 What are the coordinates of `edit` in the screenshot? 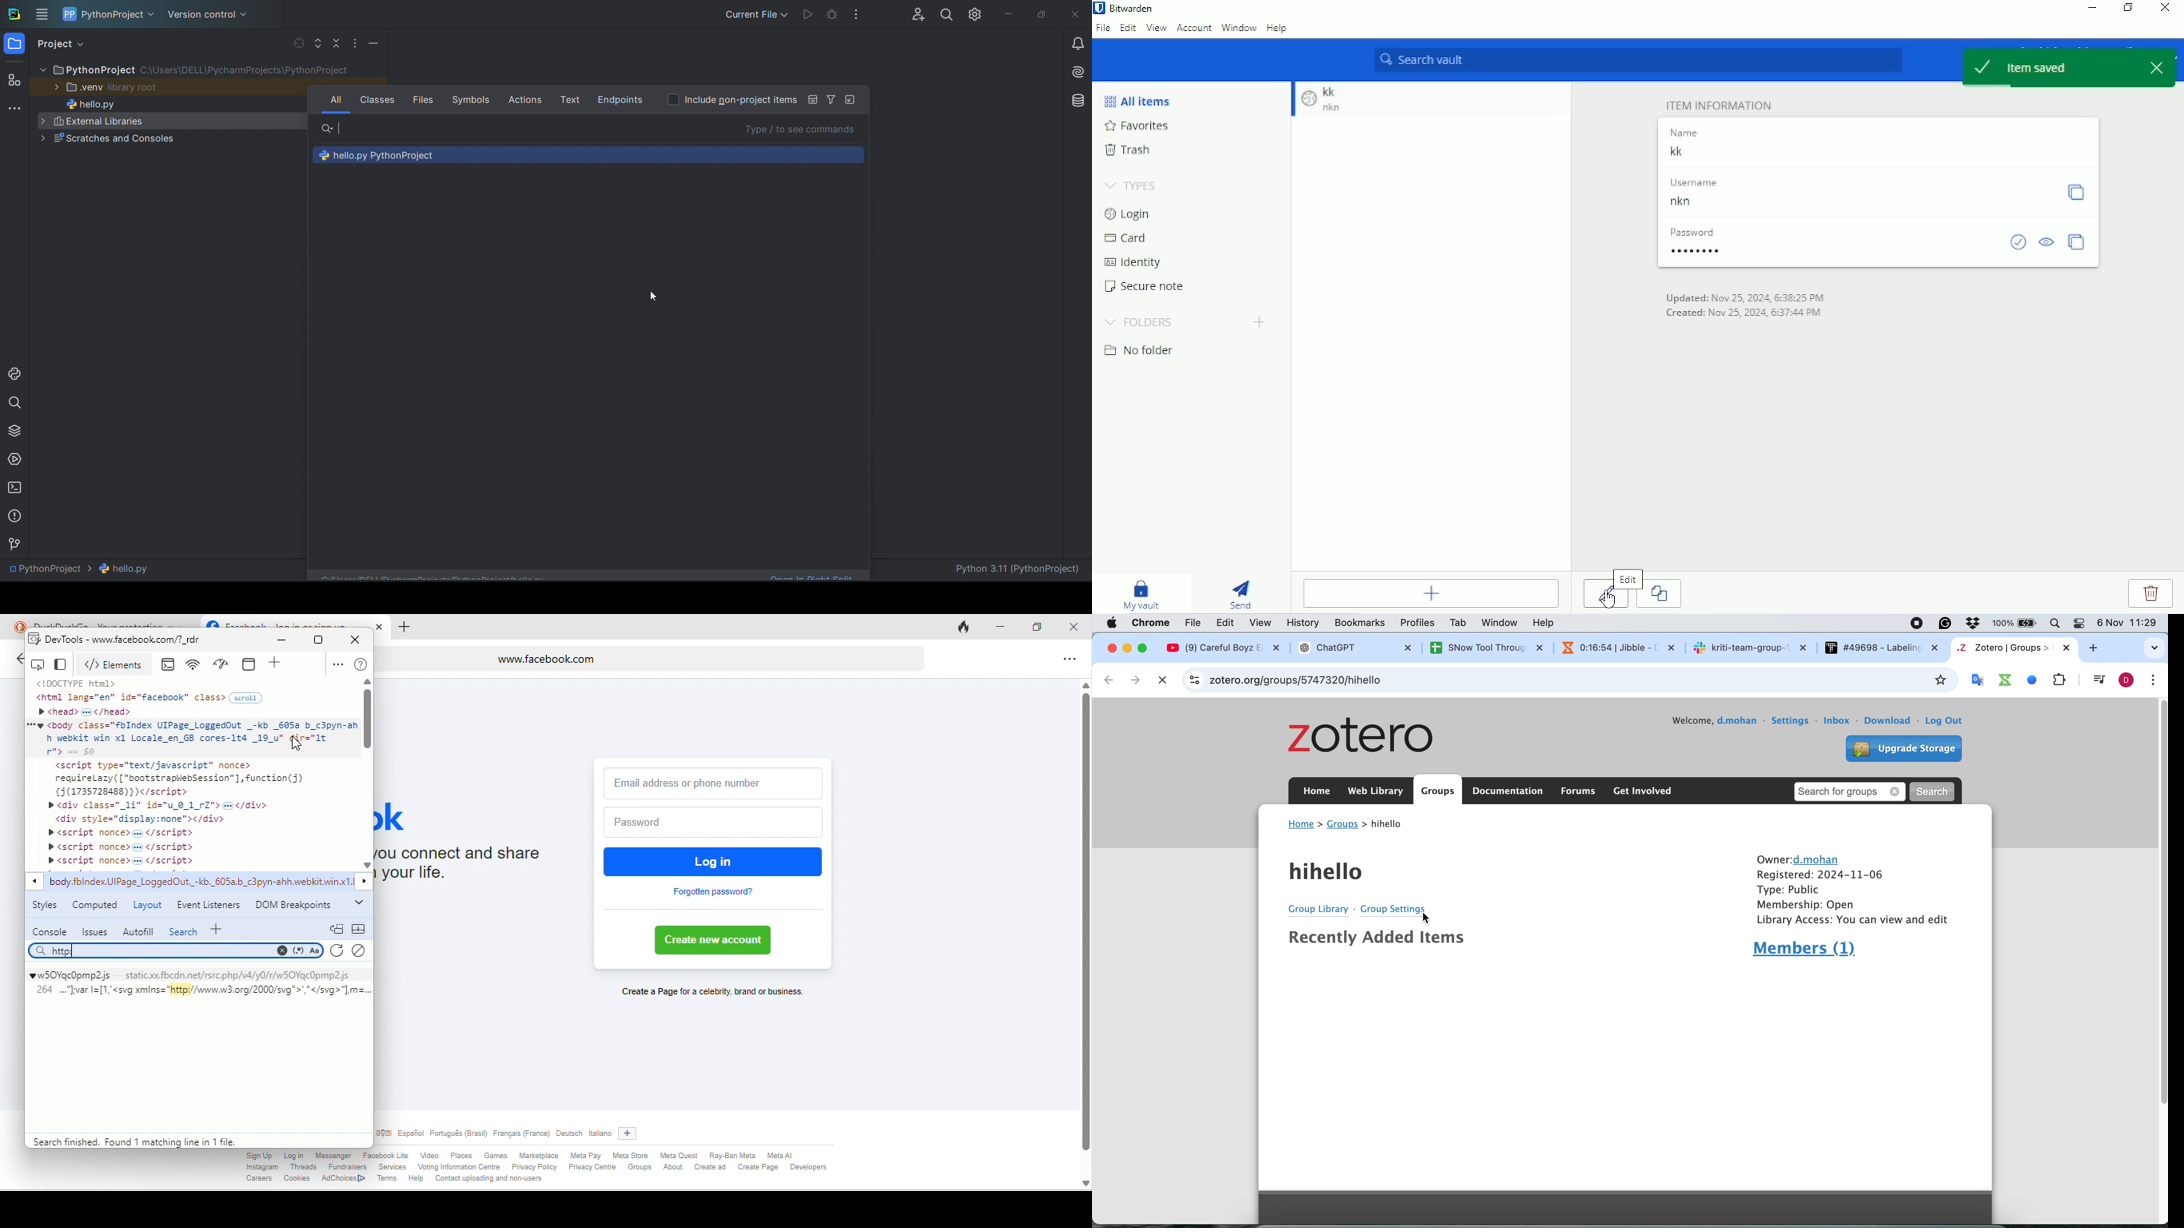 It's located at (1225, 623).